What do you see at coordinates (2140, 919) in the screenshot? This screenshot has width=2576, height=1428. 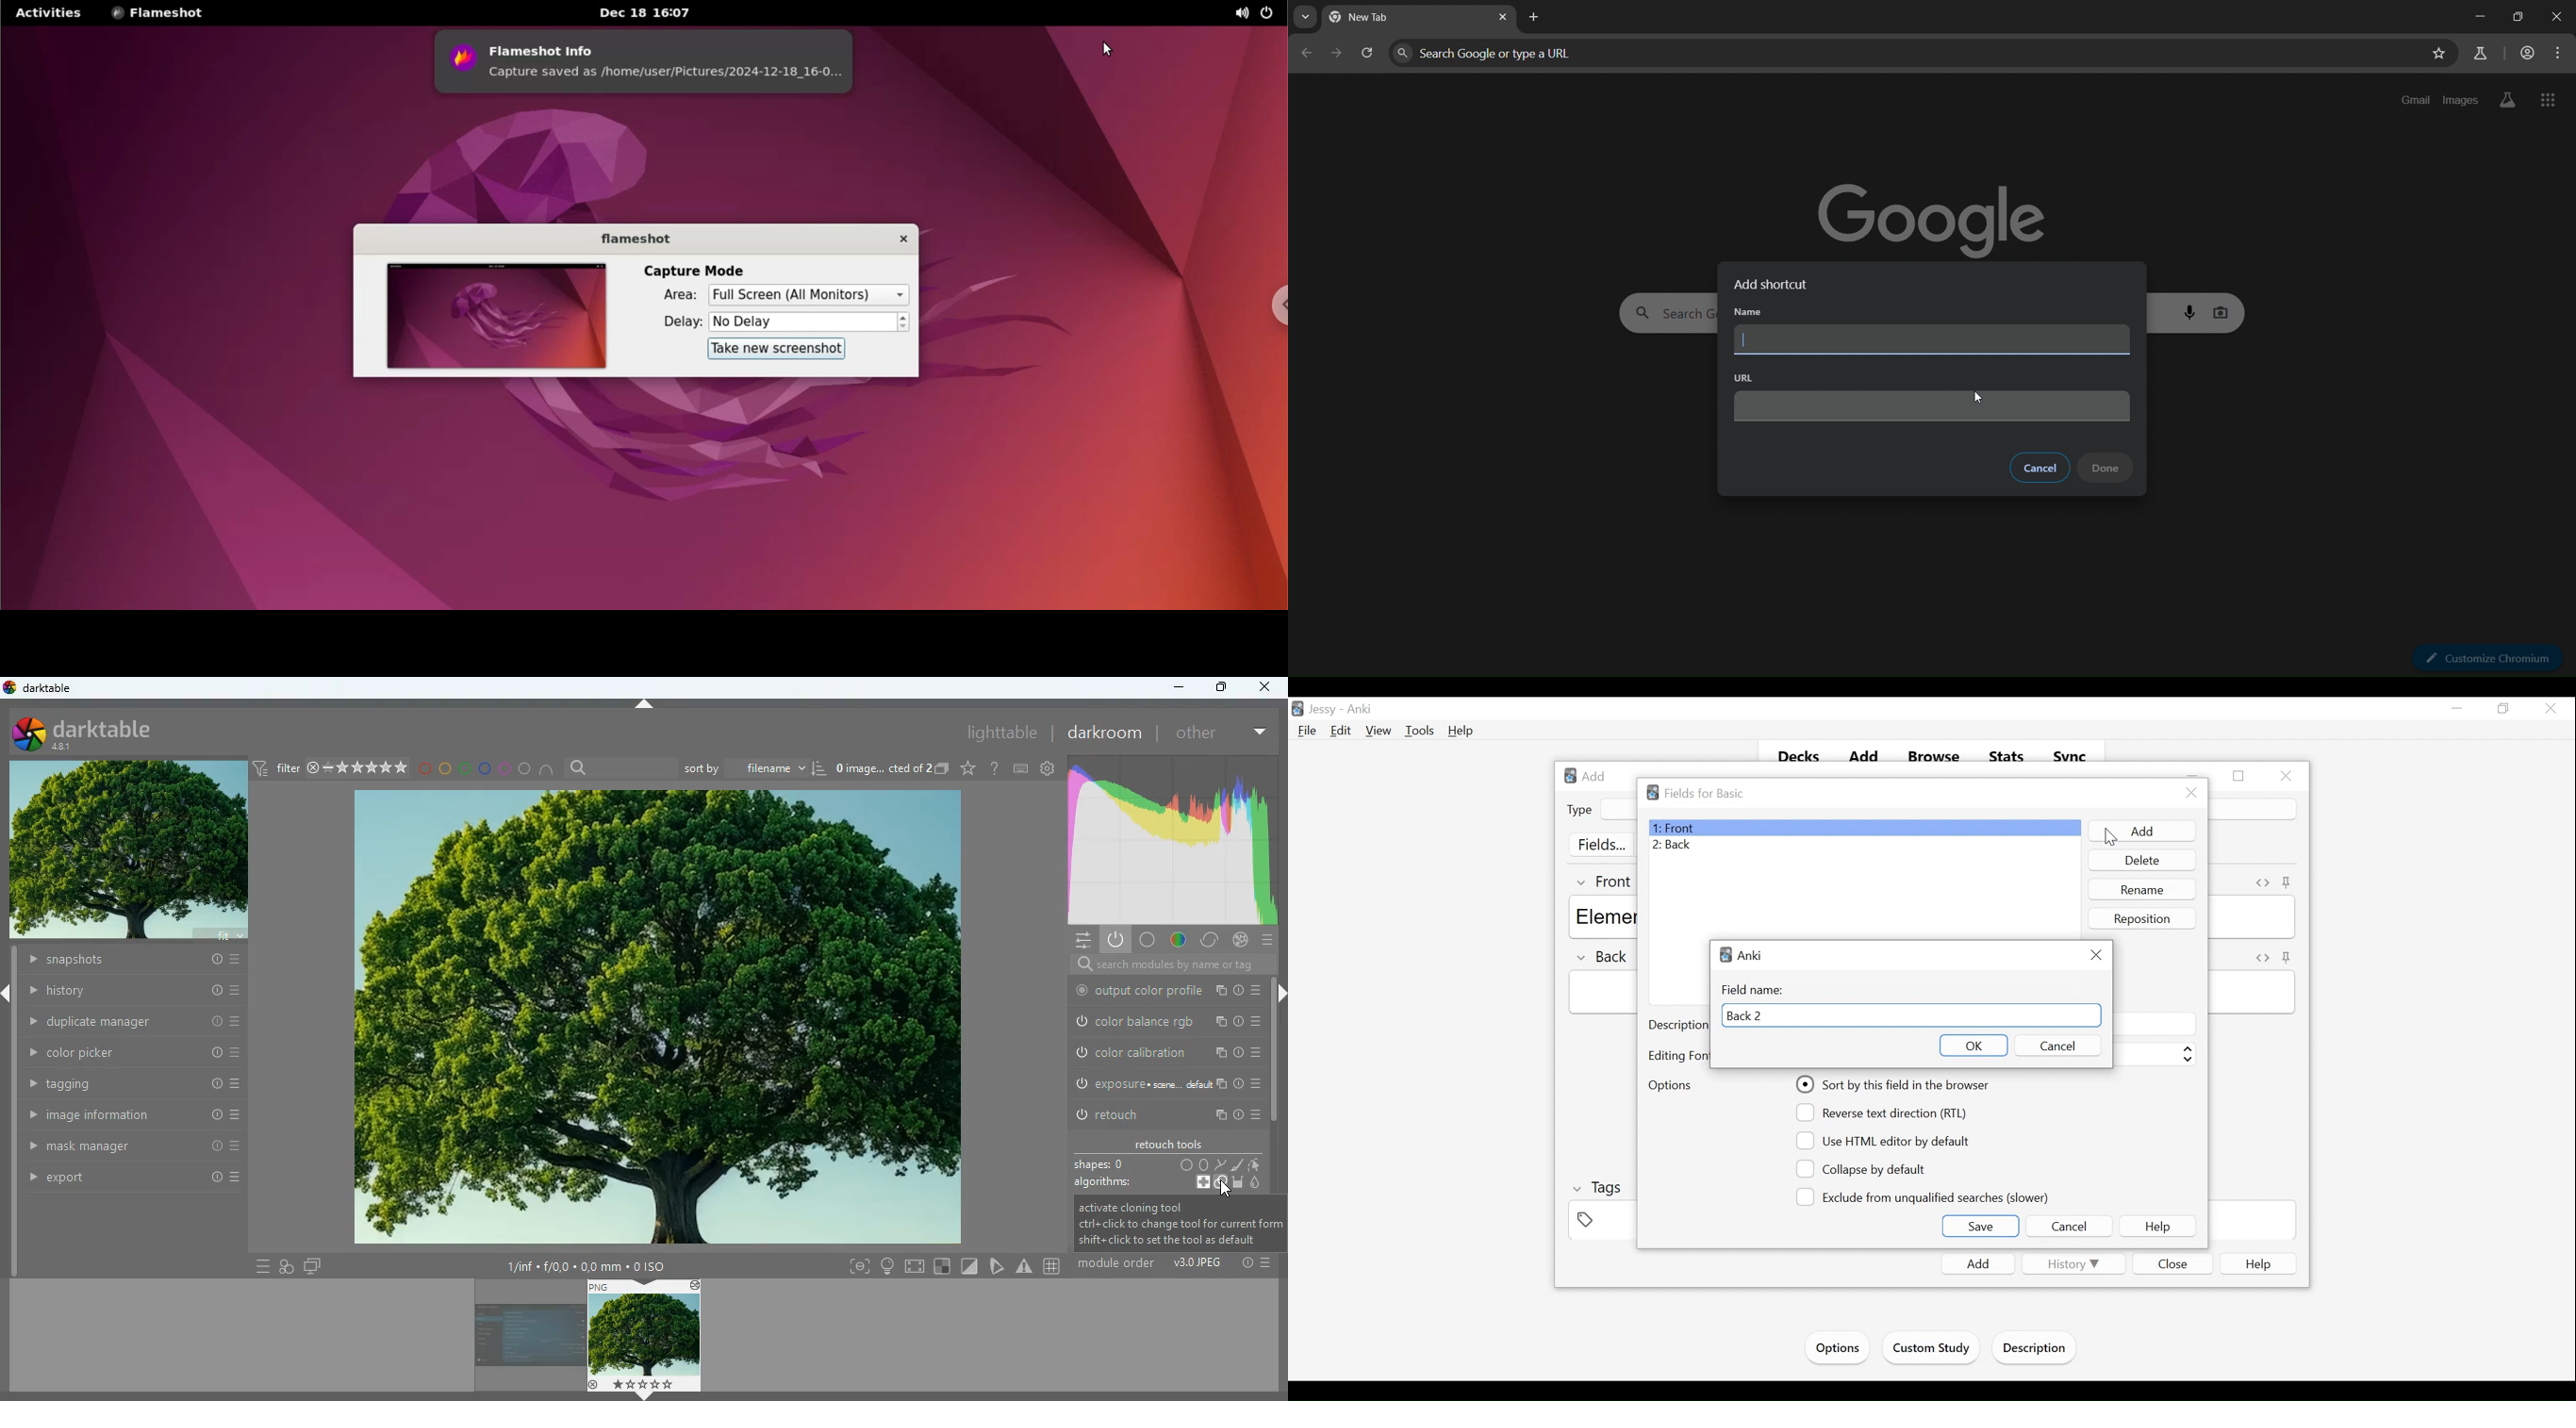 I see `Reposition` at bounding box center [2140, 919].